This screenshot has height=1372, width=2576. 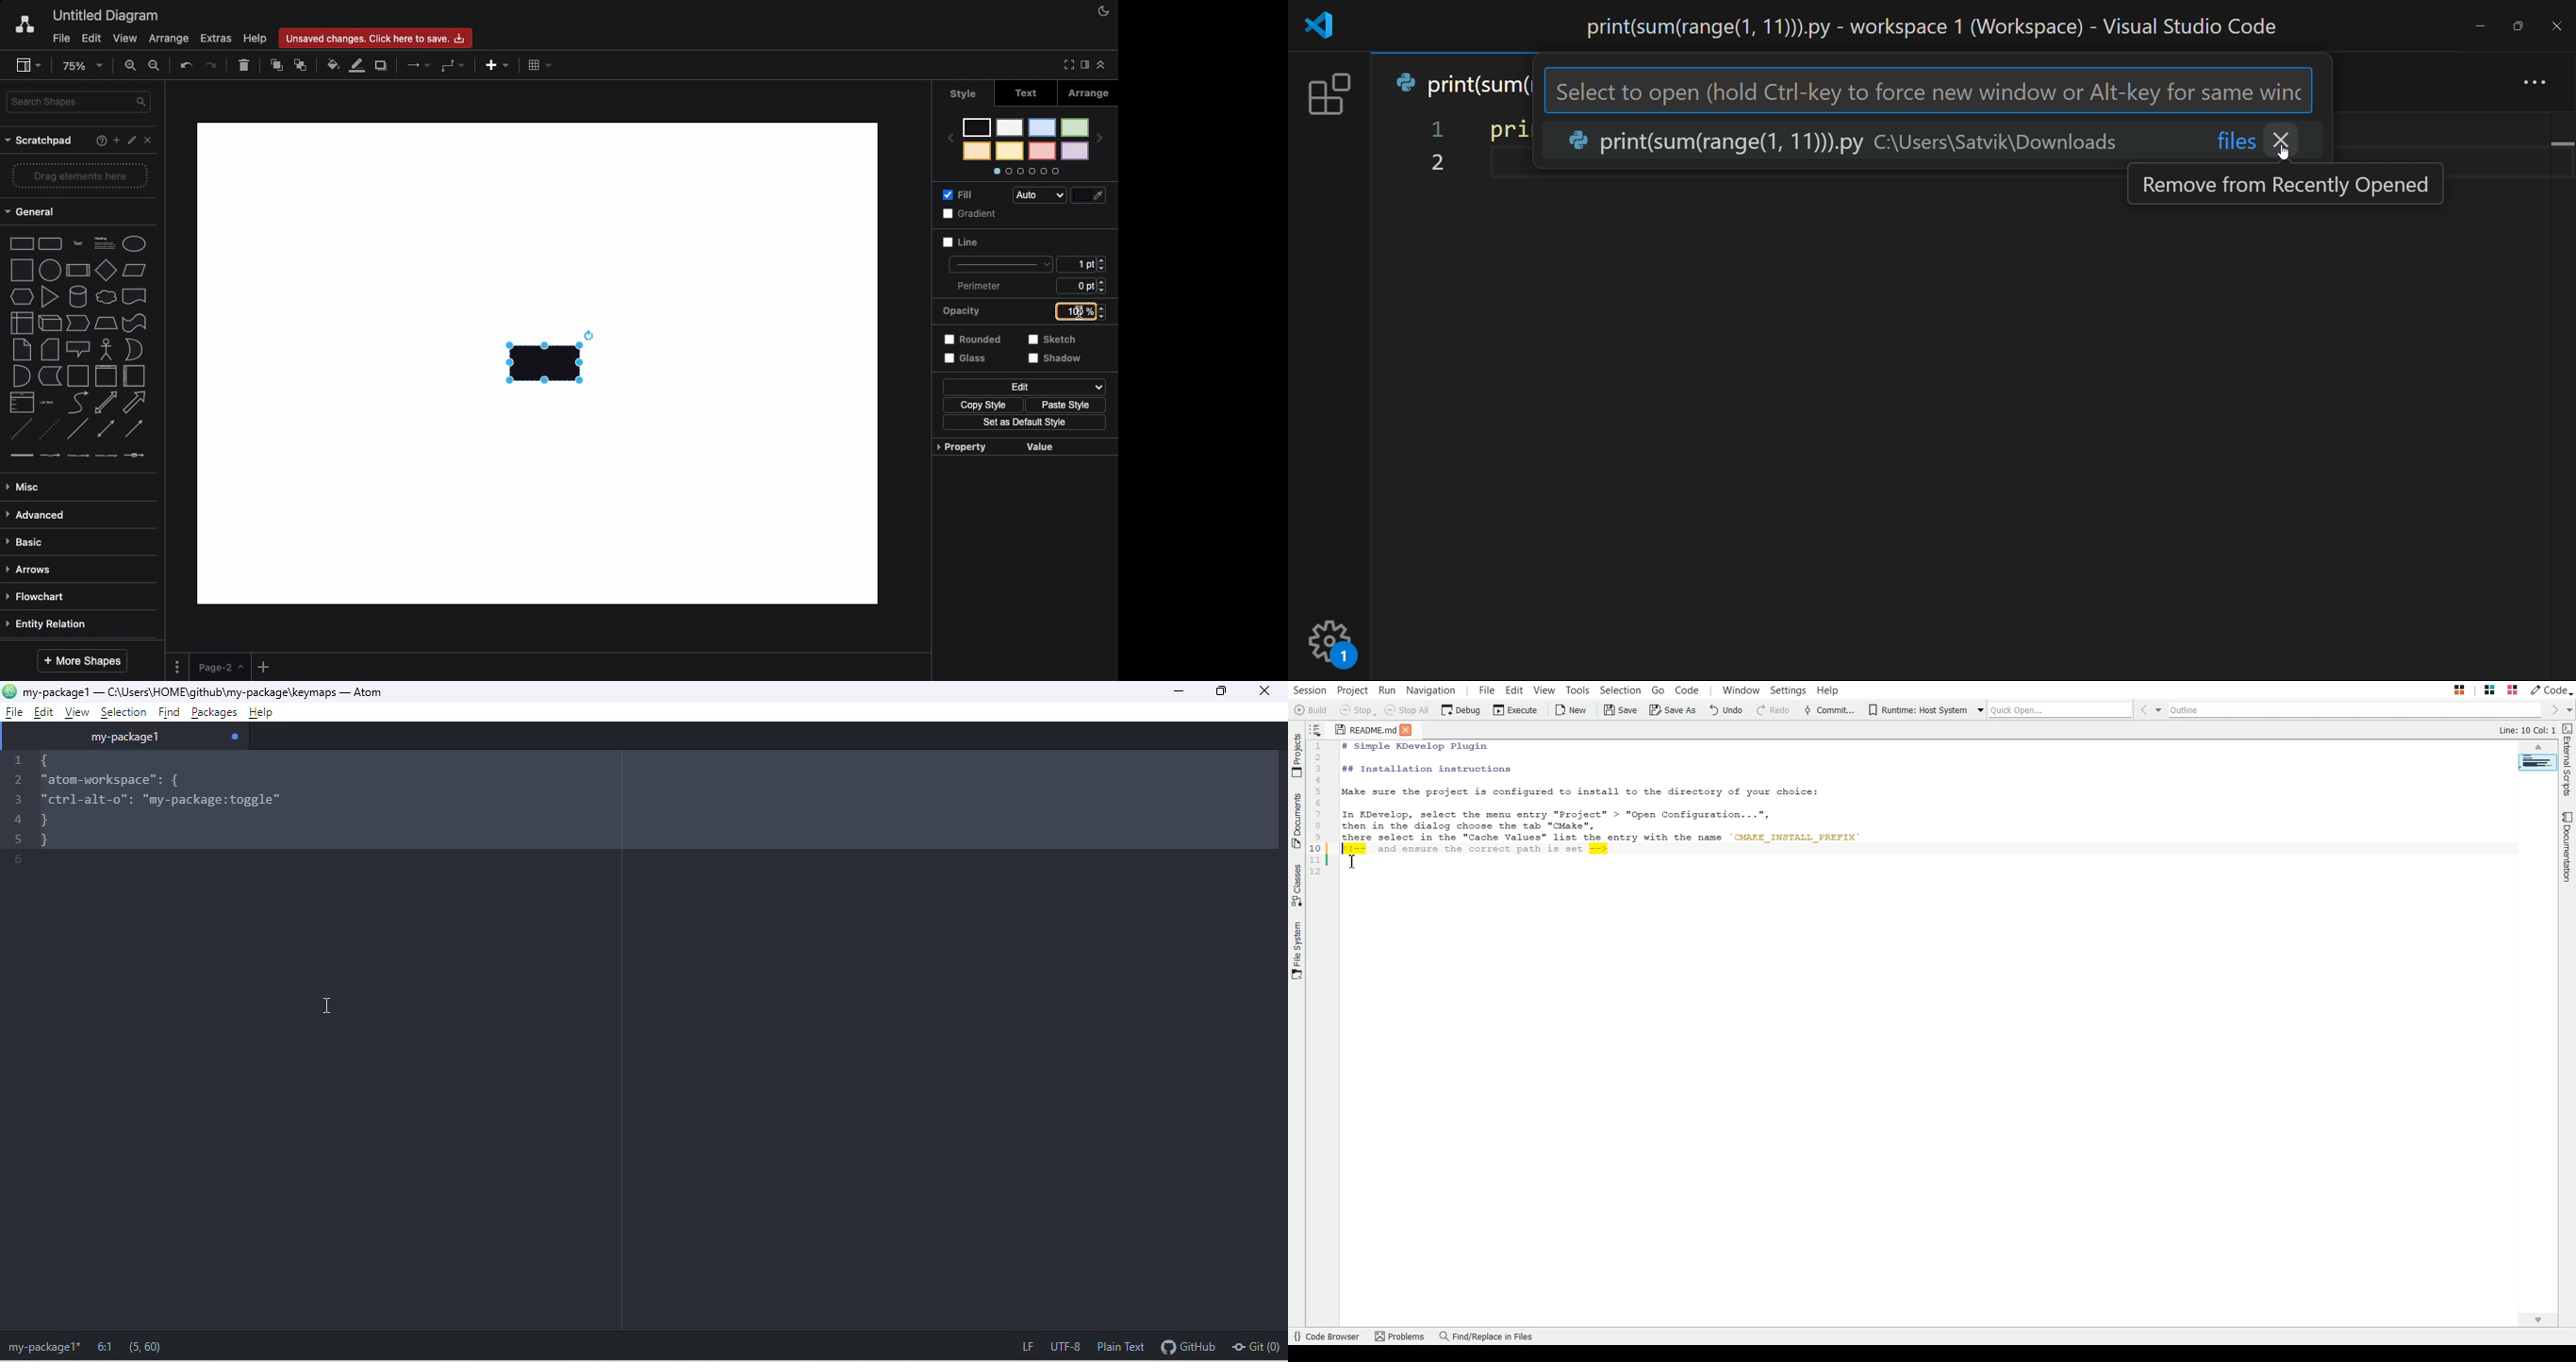 What do you see at coordinates (543, 66) in the screenshot?
I see `Table` at bounding box center [543, 66].